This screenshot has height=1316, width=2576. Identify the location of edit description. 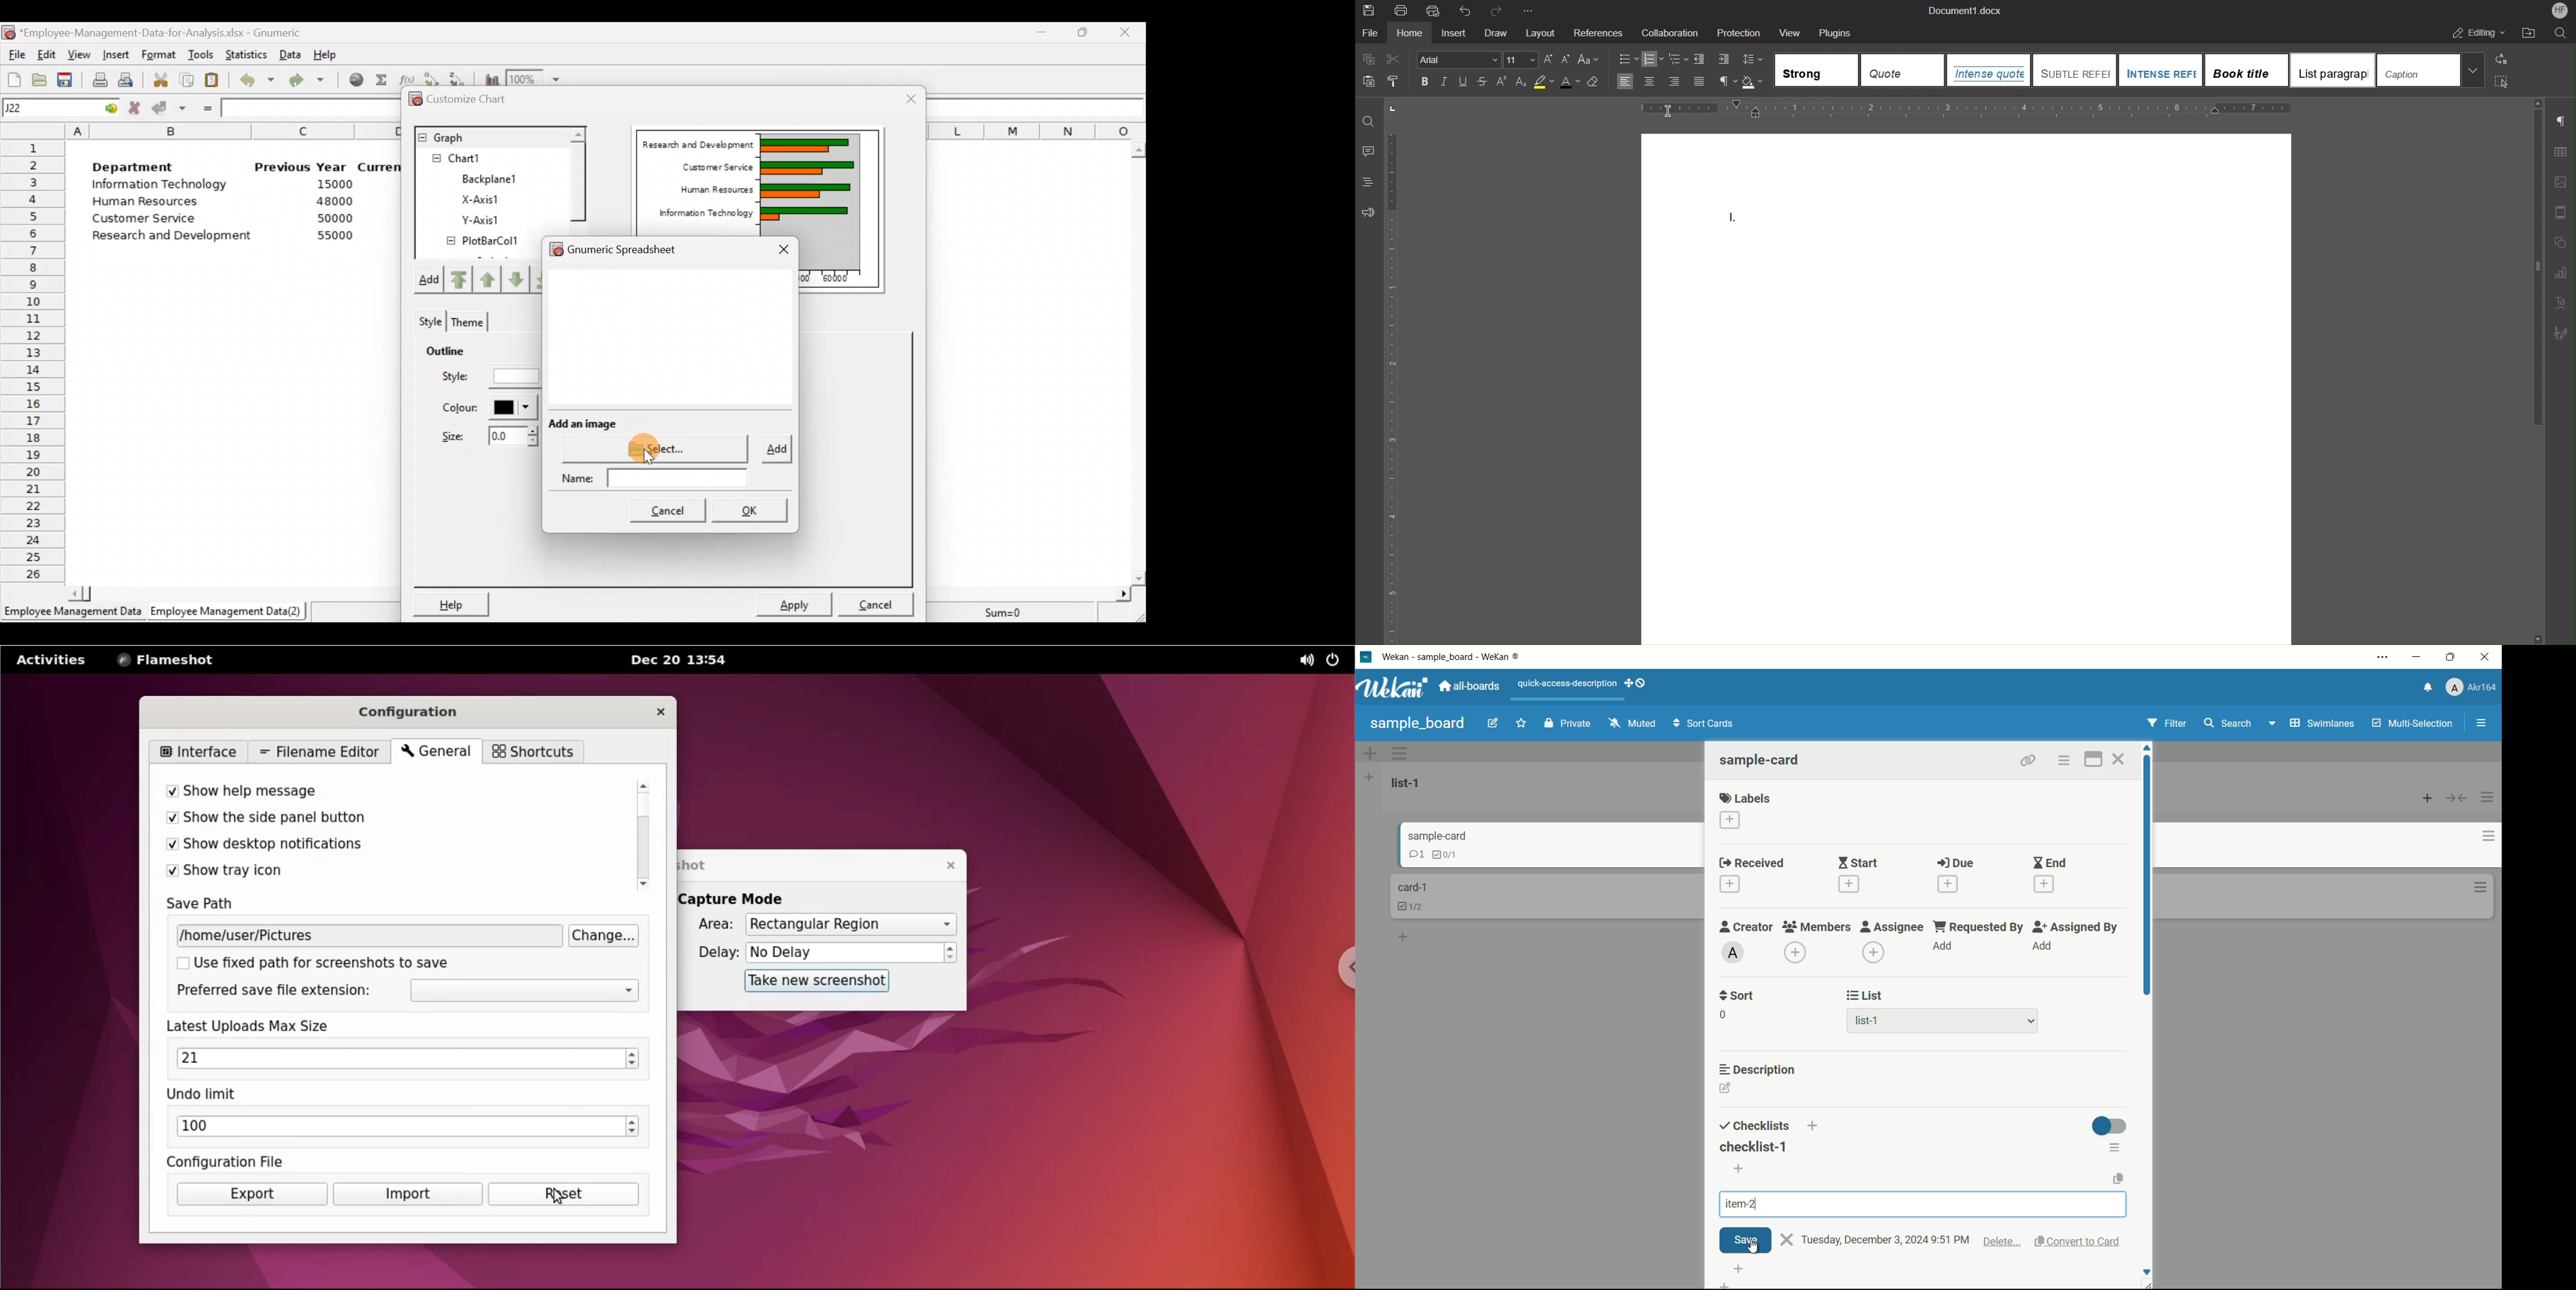
(1726, 1088).